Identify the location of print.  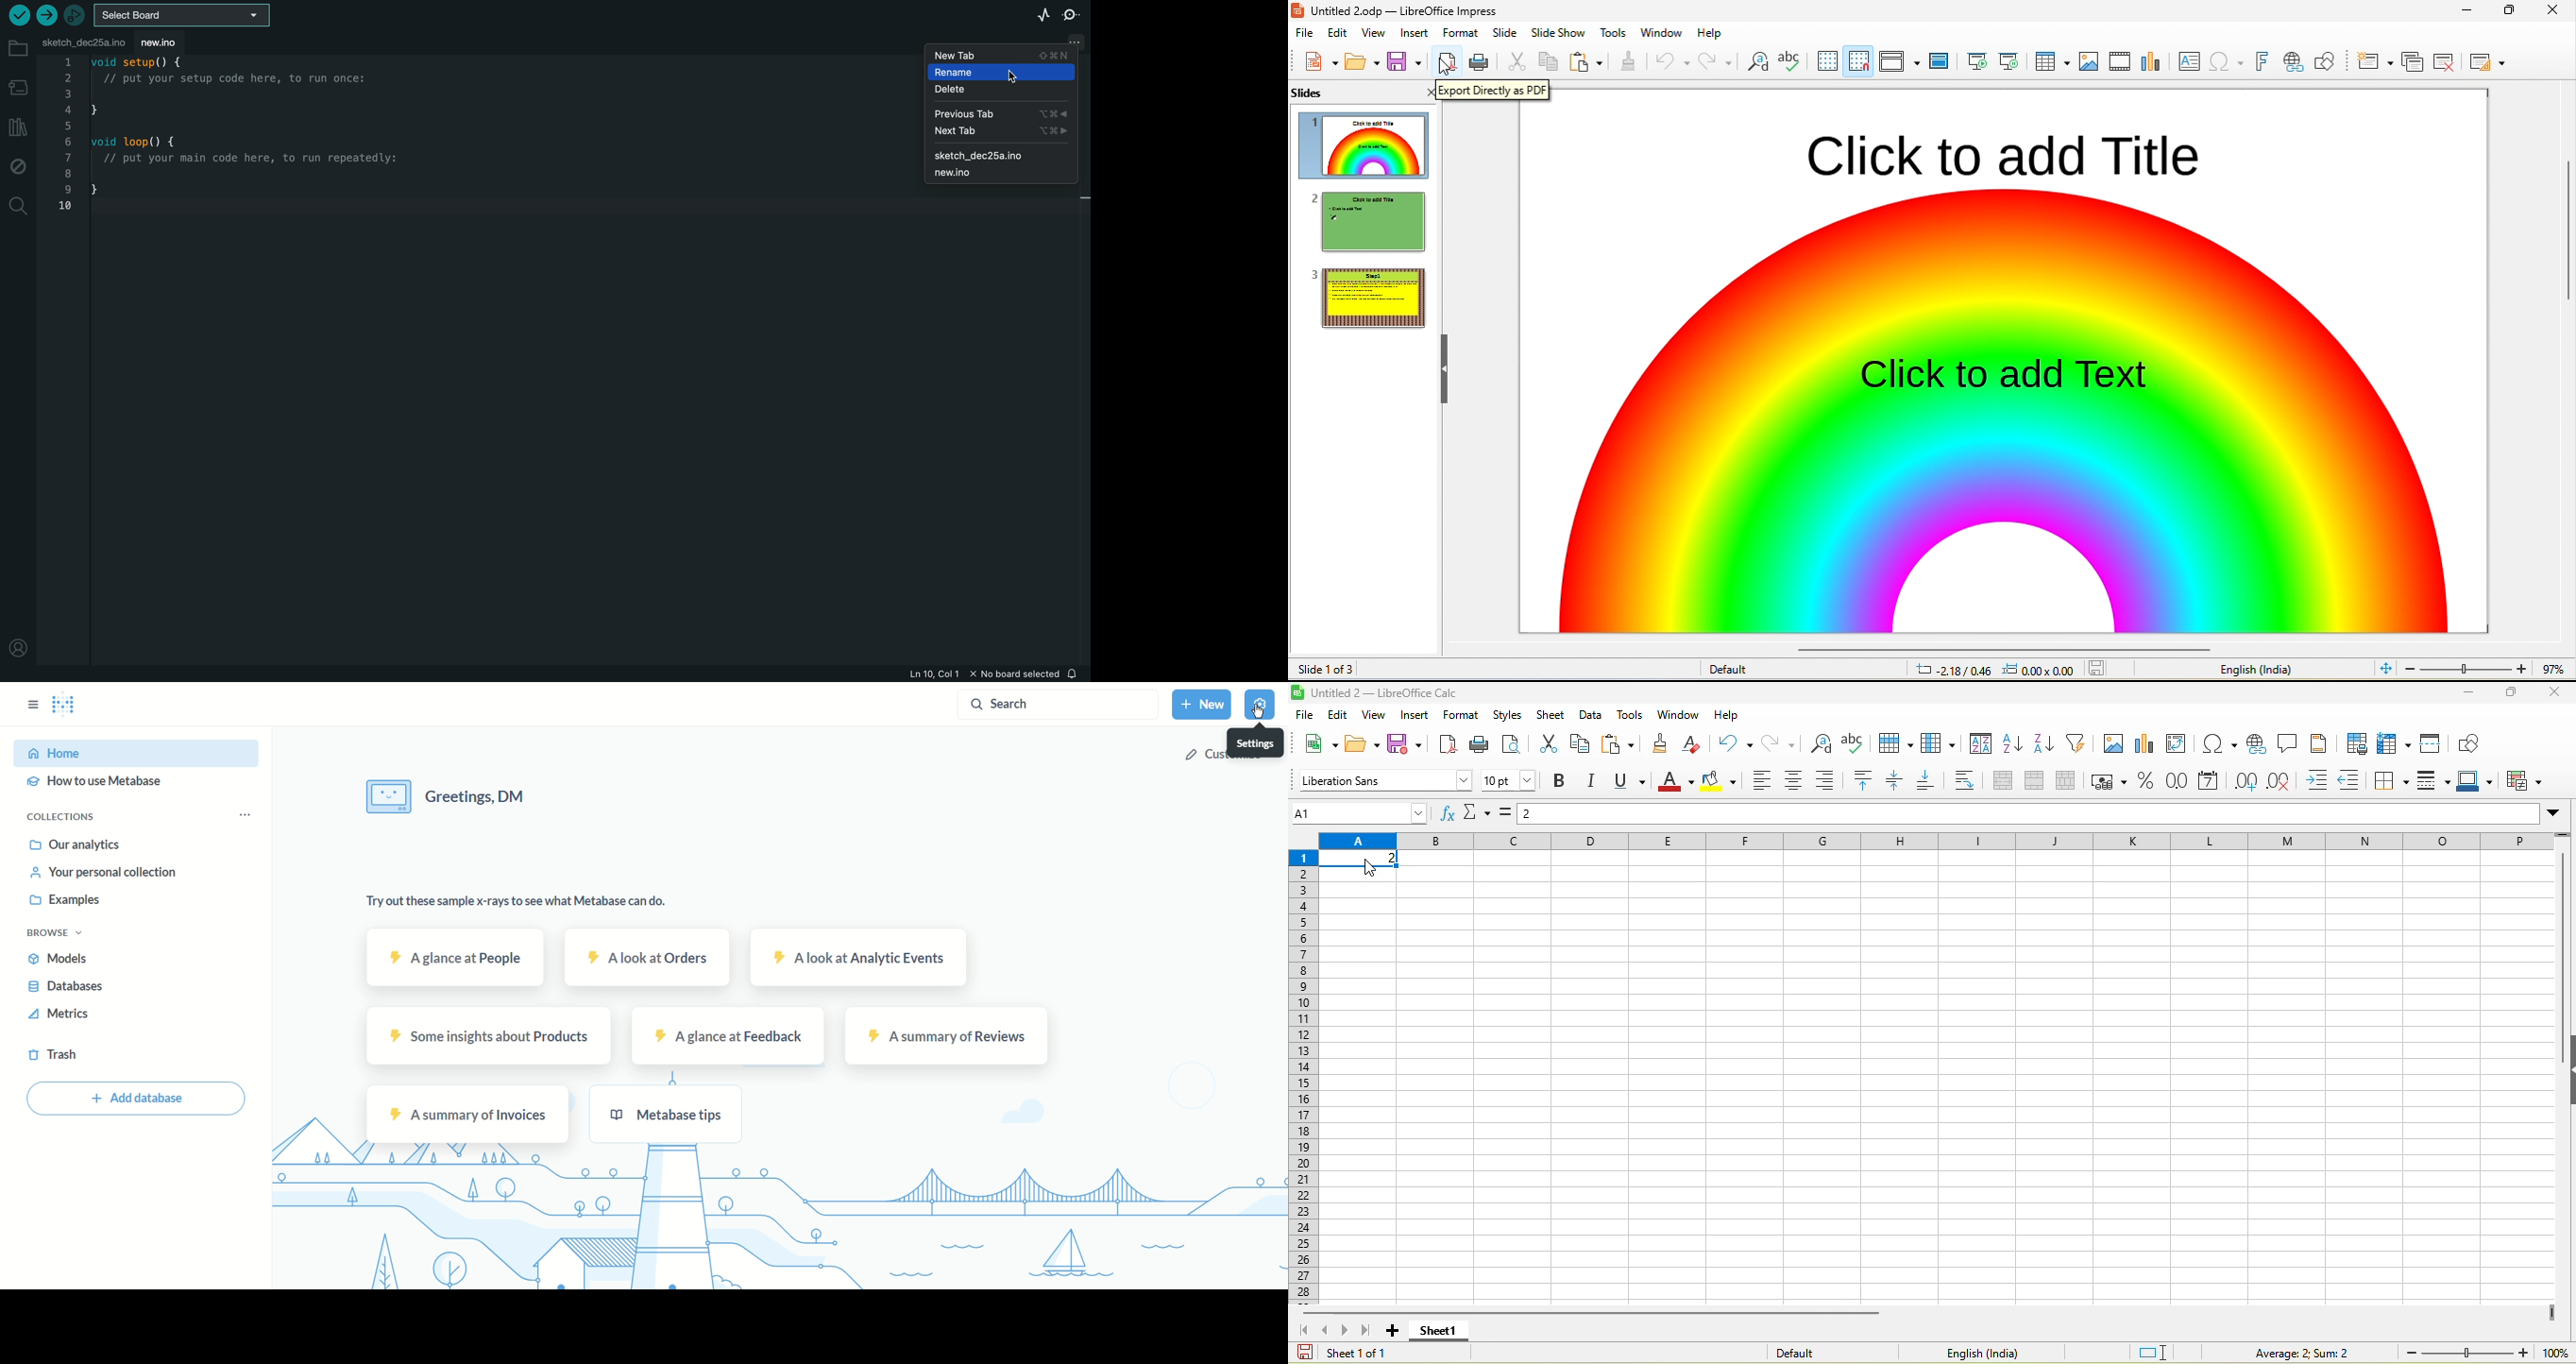
(1485, 743).